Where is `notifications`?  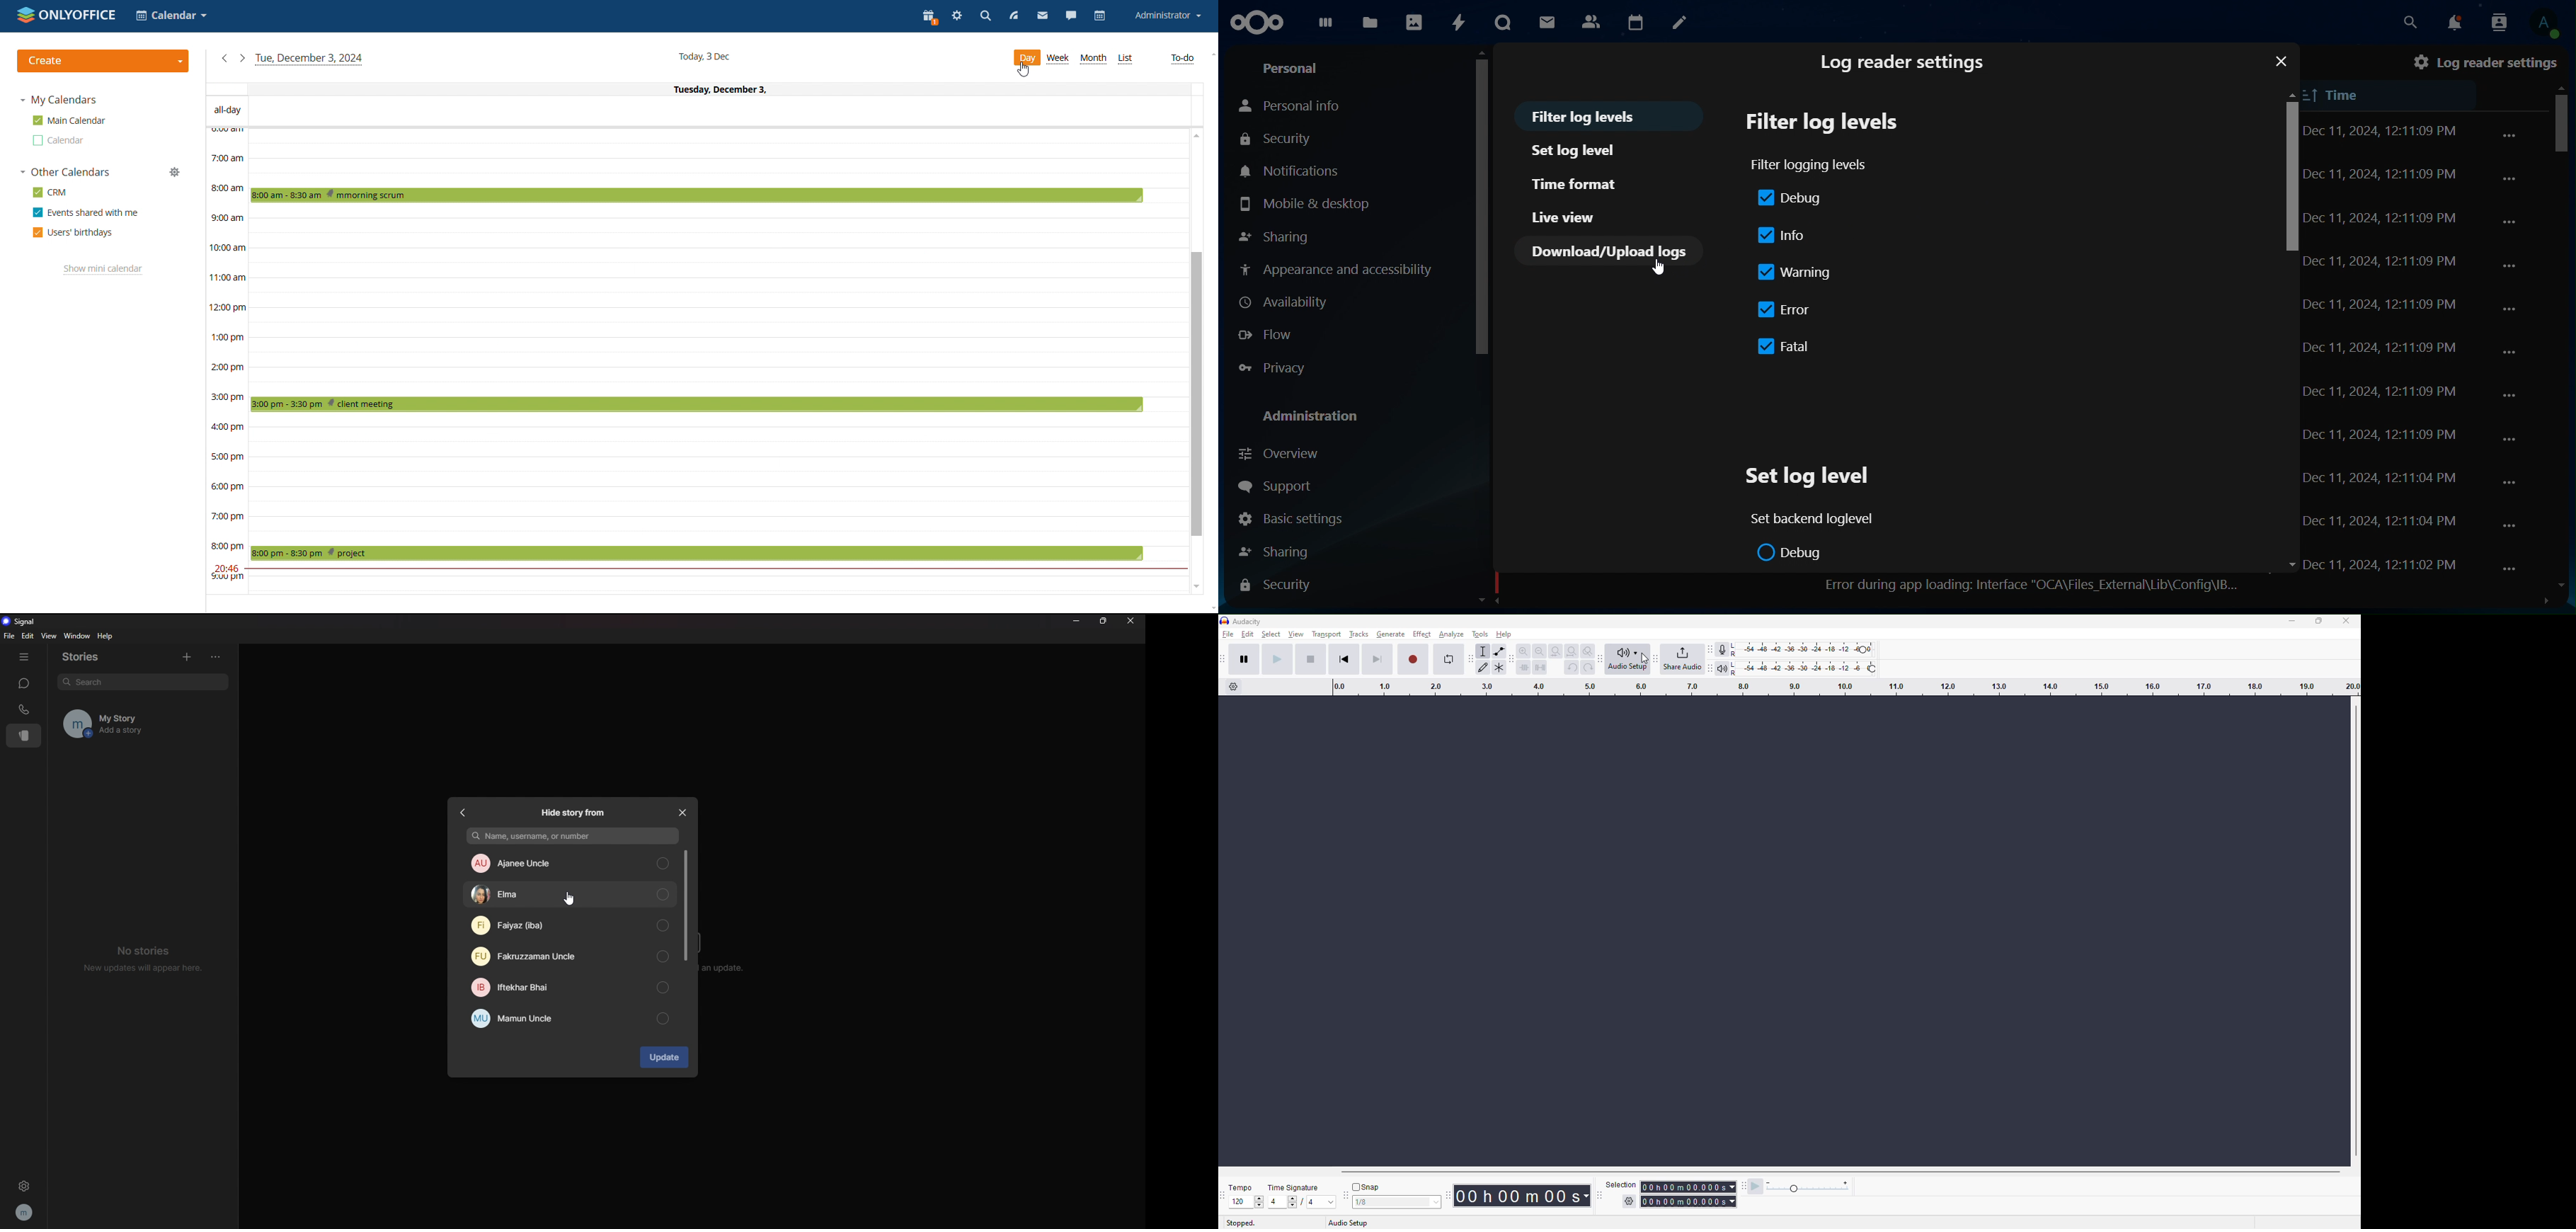
notifications is located at coordinates (2449, 22).